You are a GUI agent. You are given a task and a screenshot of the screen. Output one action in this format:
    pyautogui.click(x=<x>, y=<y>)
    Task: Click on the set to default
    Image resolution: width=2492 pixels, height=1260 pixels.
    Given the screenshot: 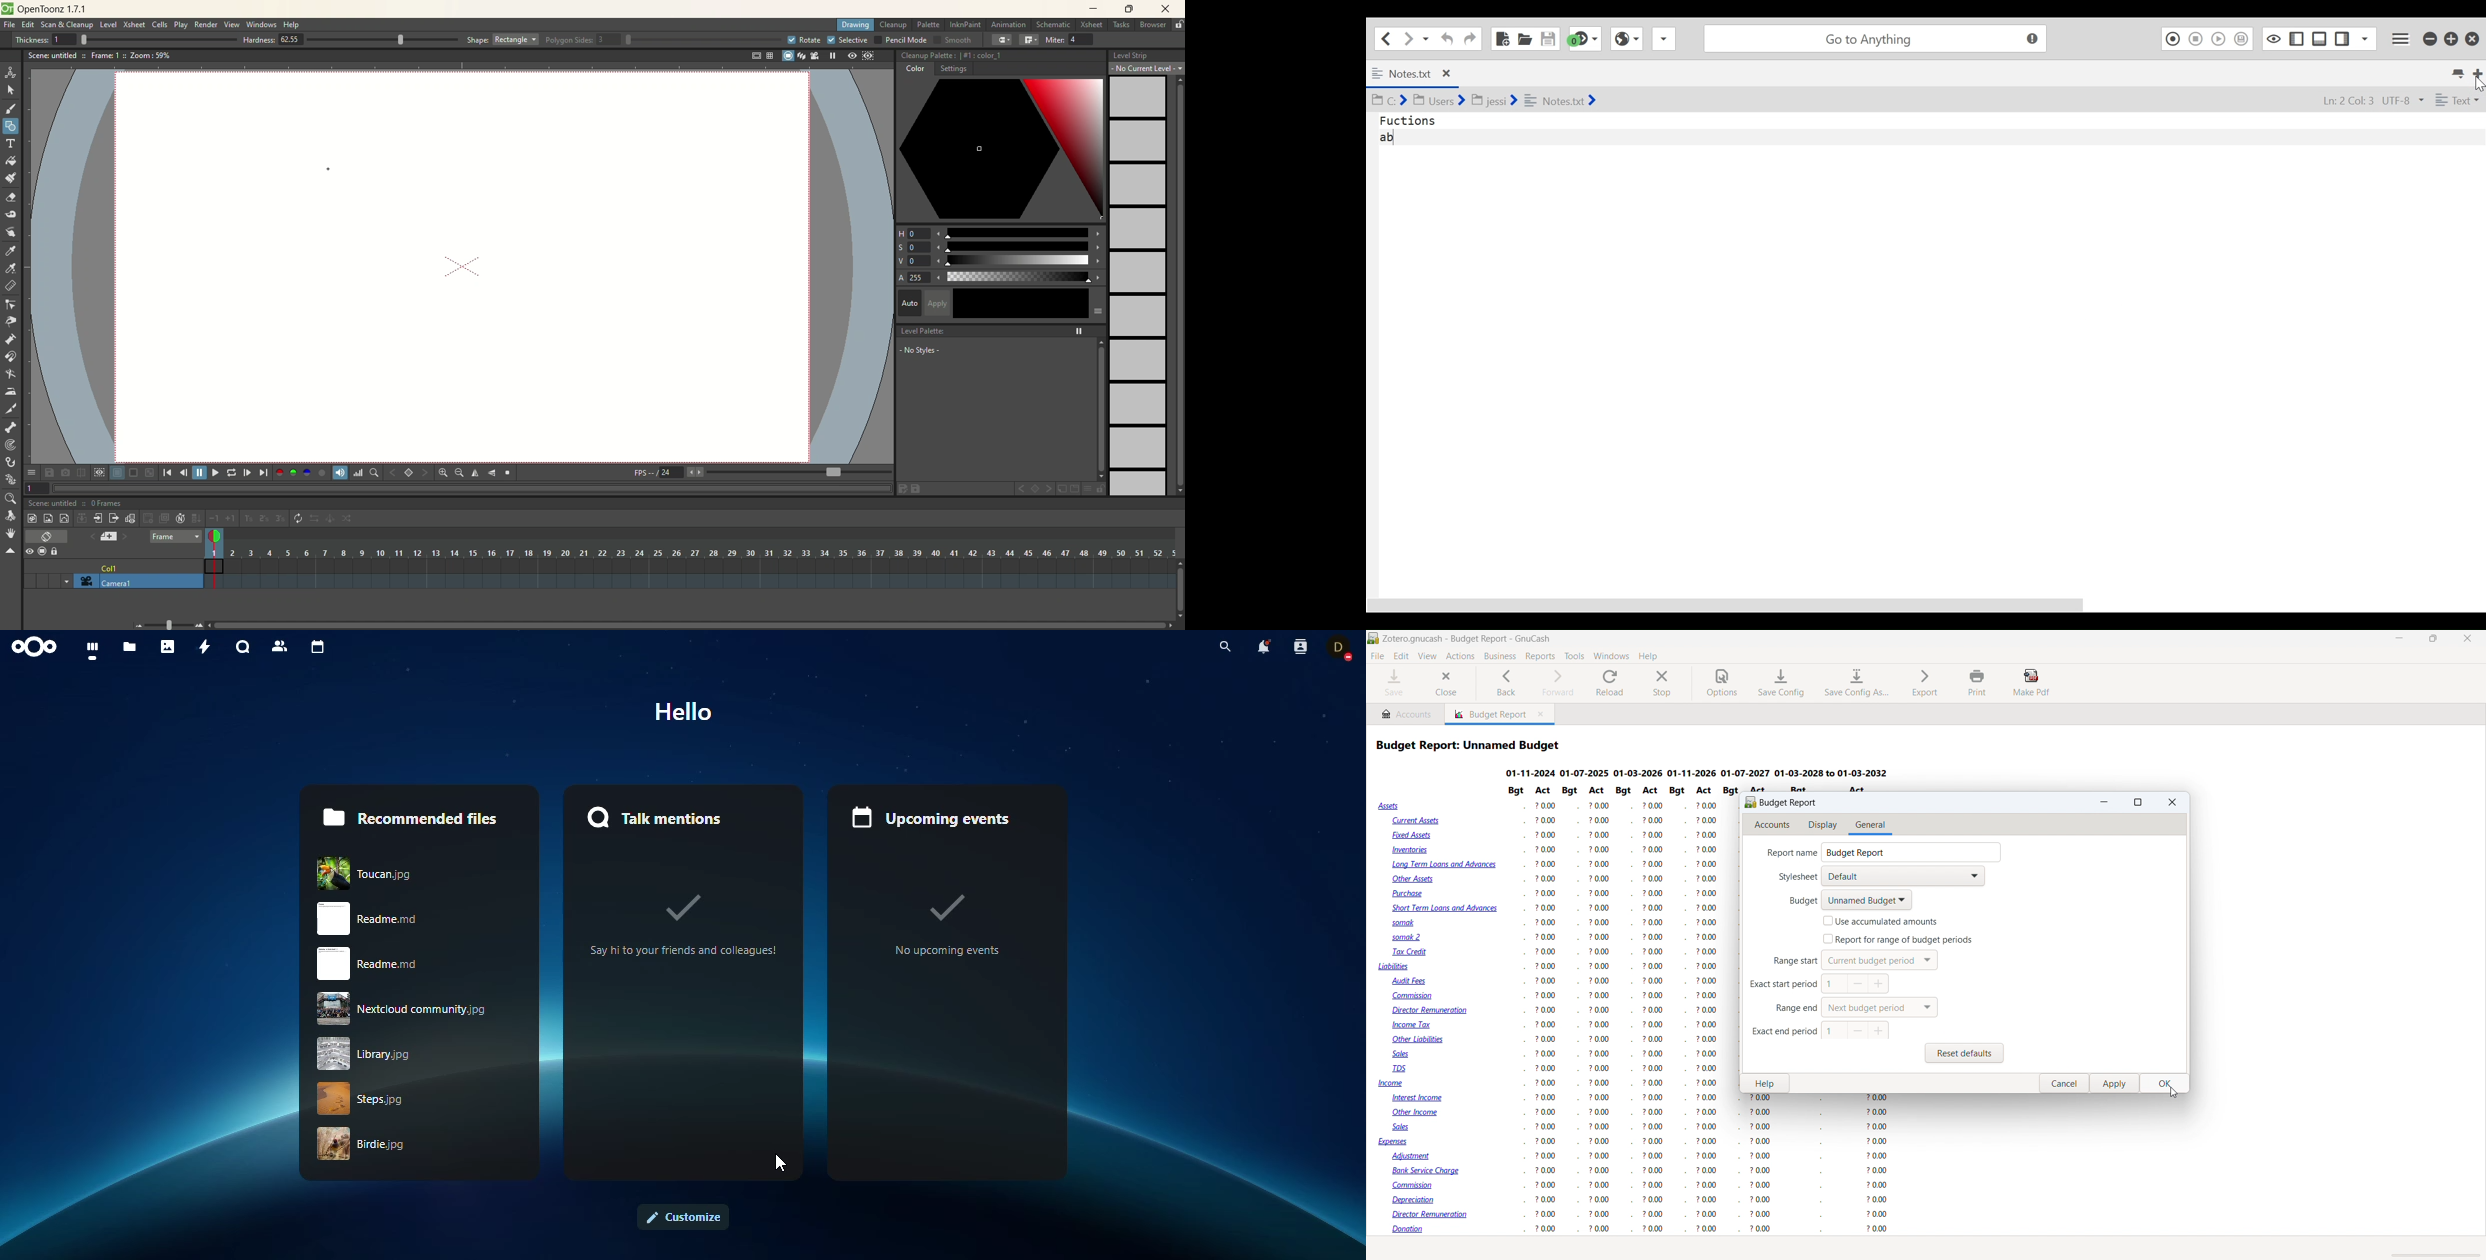 What is the action you would take?
    pyautogui.click(x=1879, y=960)
    